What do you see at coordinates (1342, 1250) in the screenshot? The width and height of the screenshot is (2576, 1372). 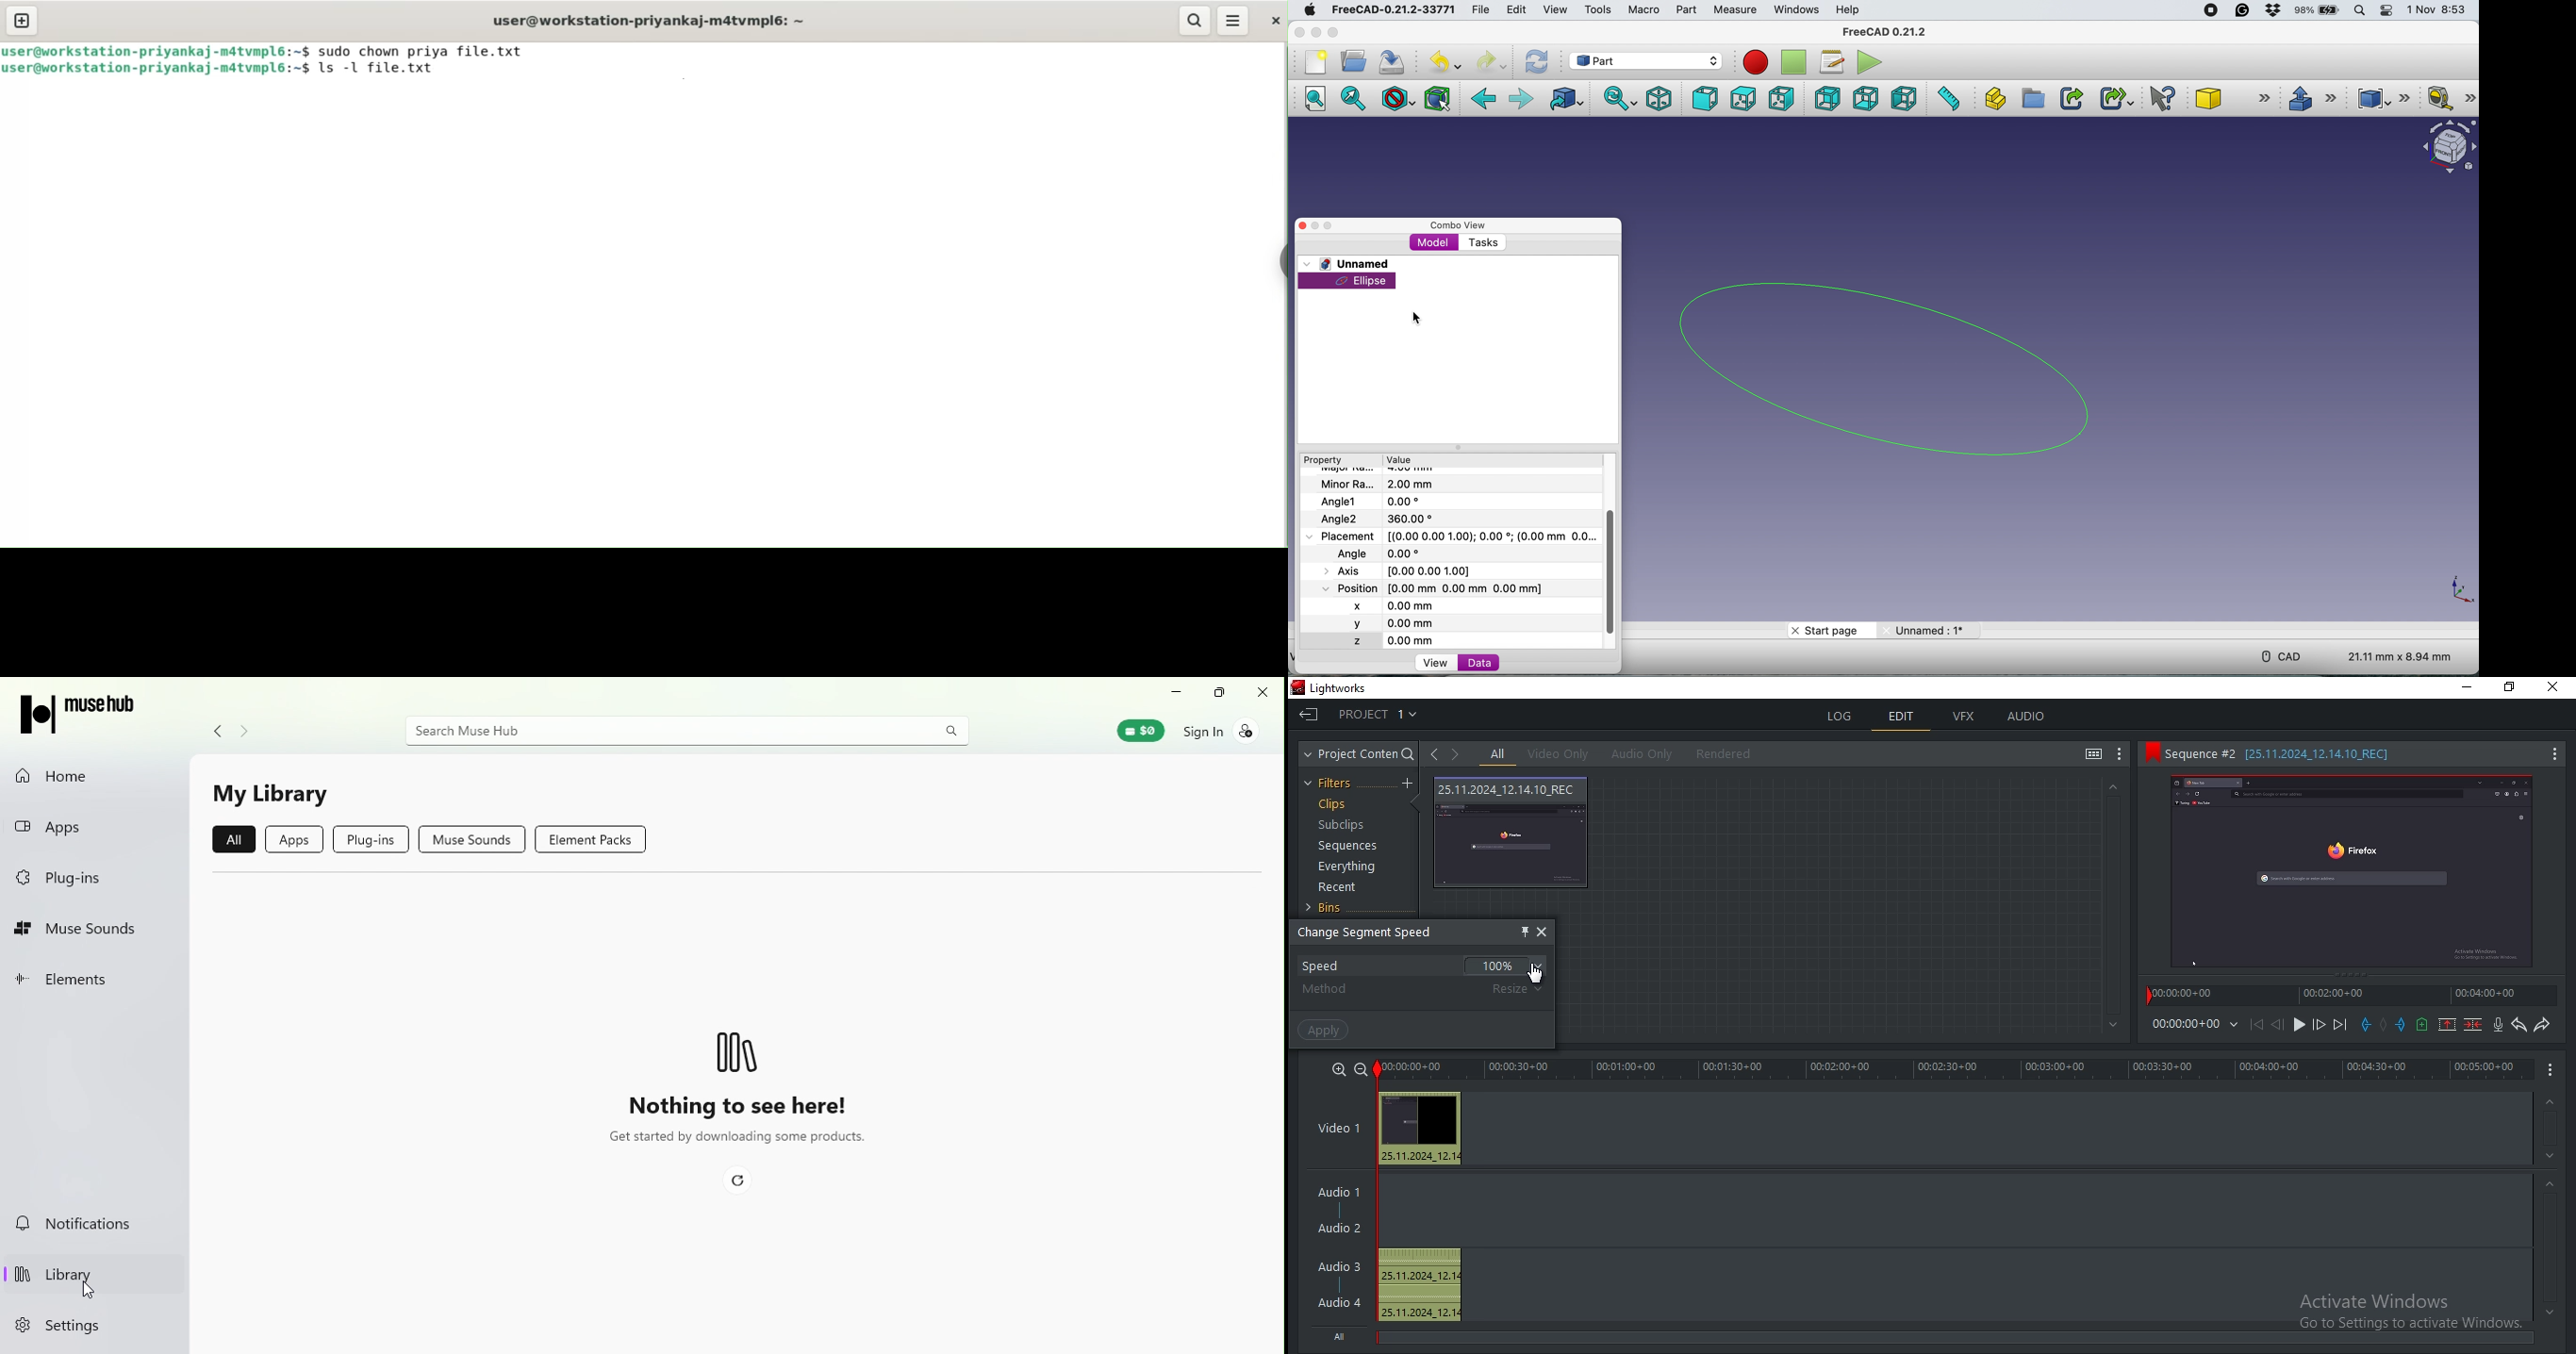 I see `audio` at bounding box center [1342, 1250].